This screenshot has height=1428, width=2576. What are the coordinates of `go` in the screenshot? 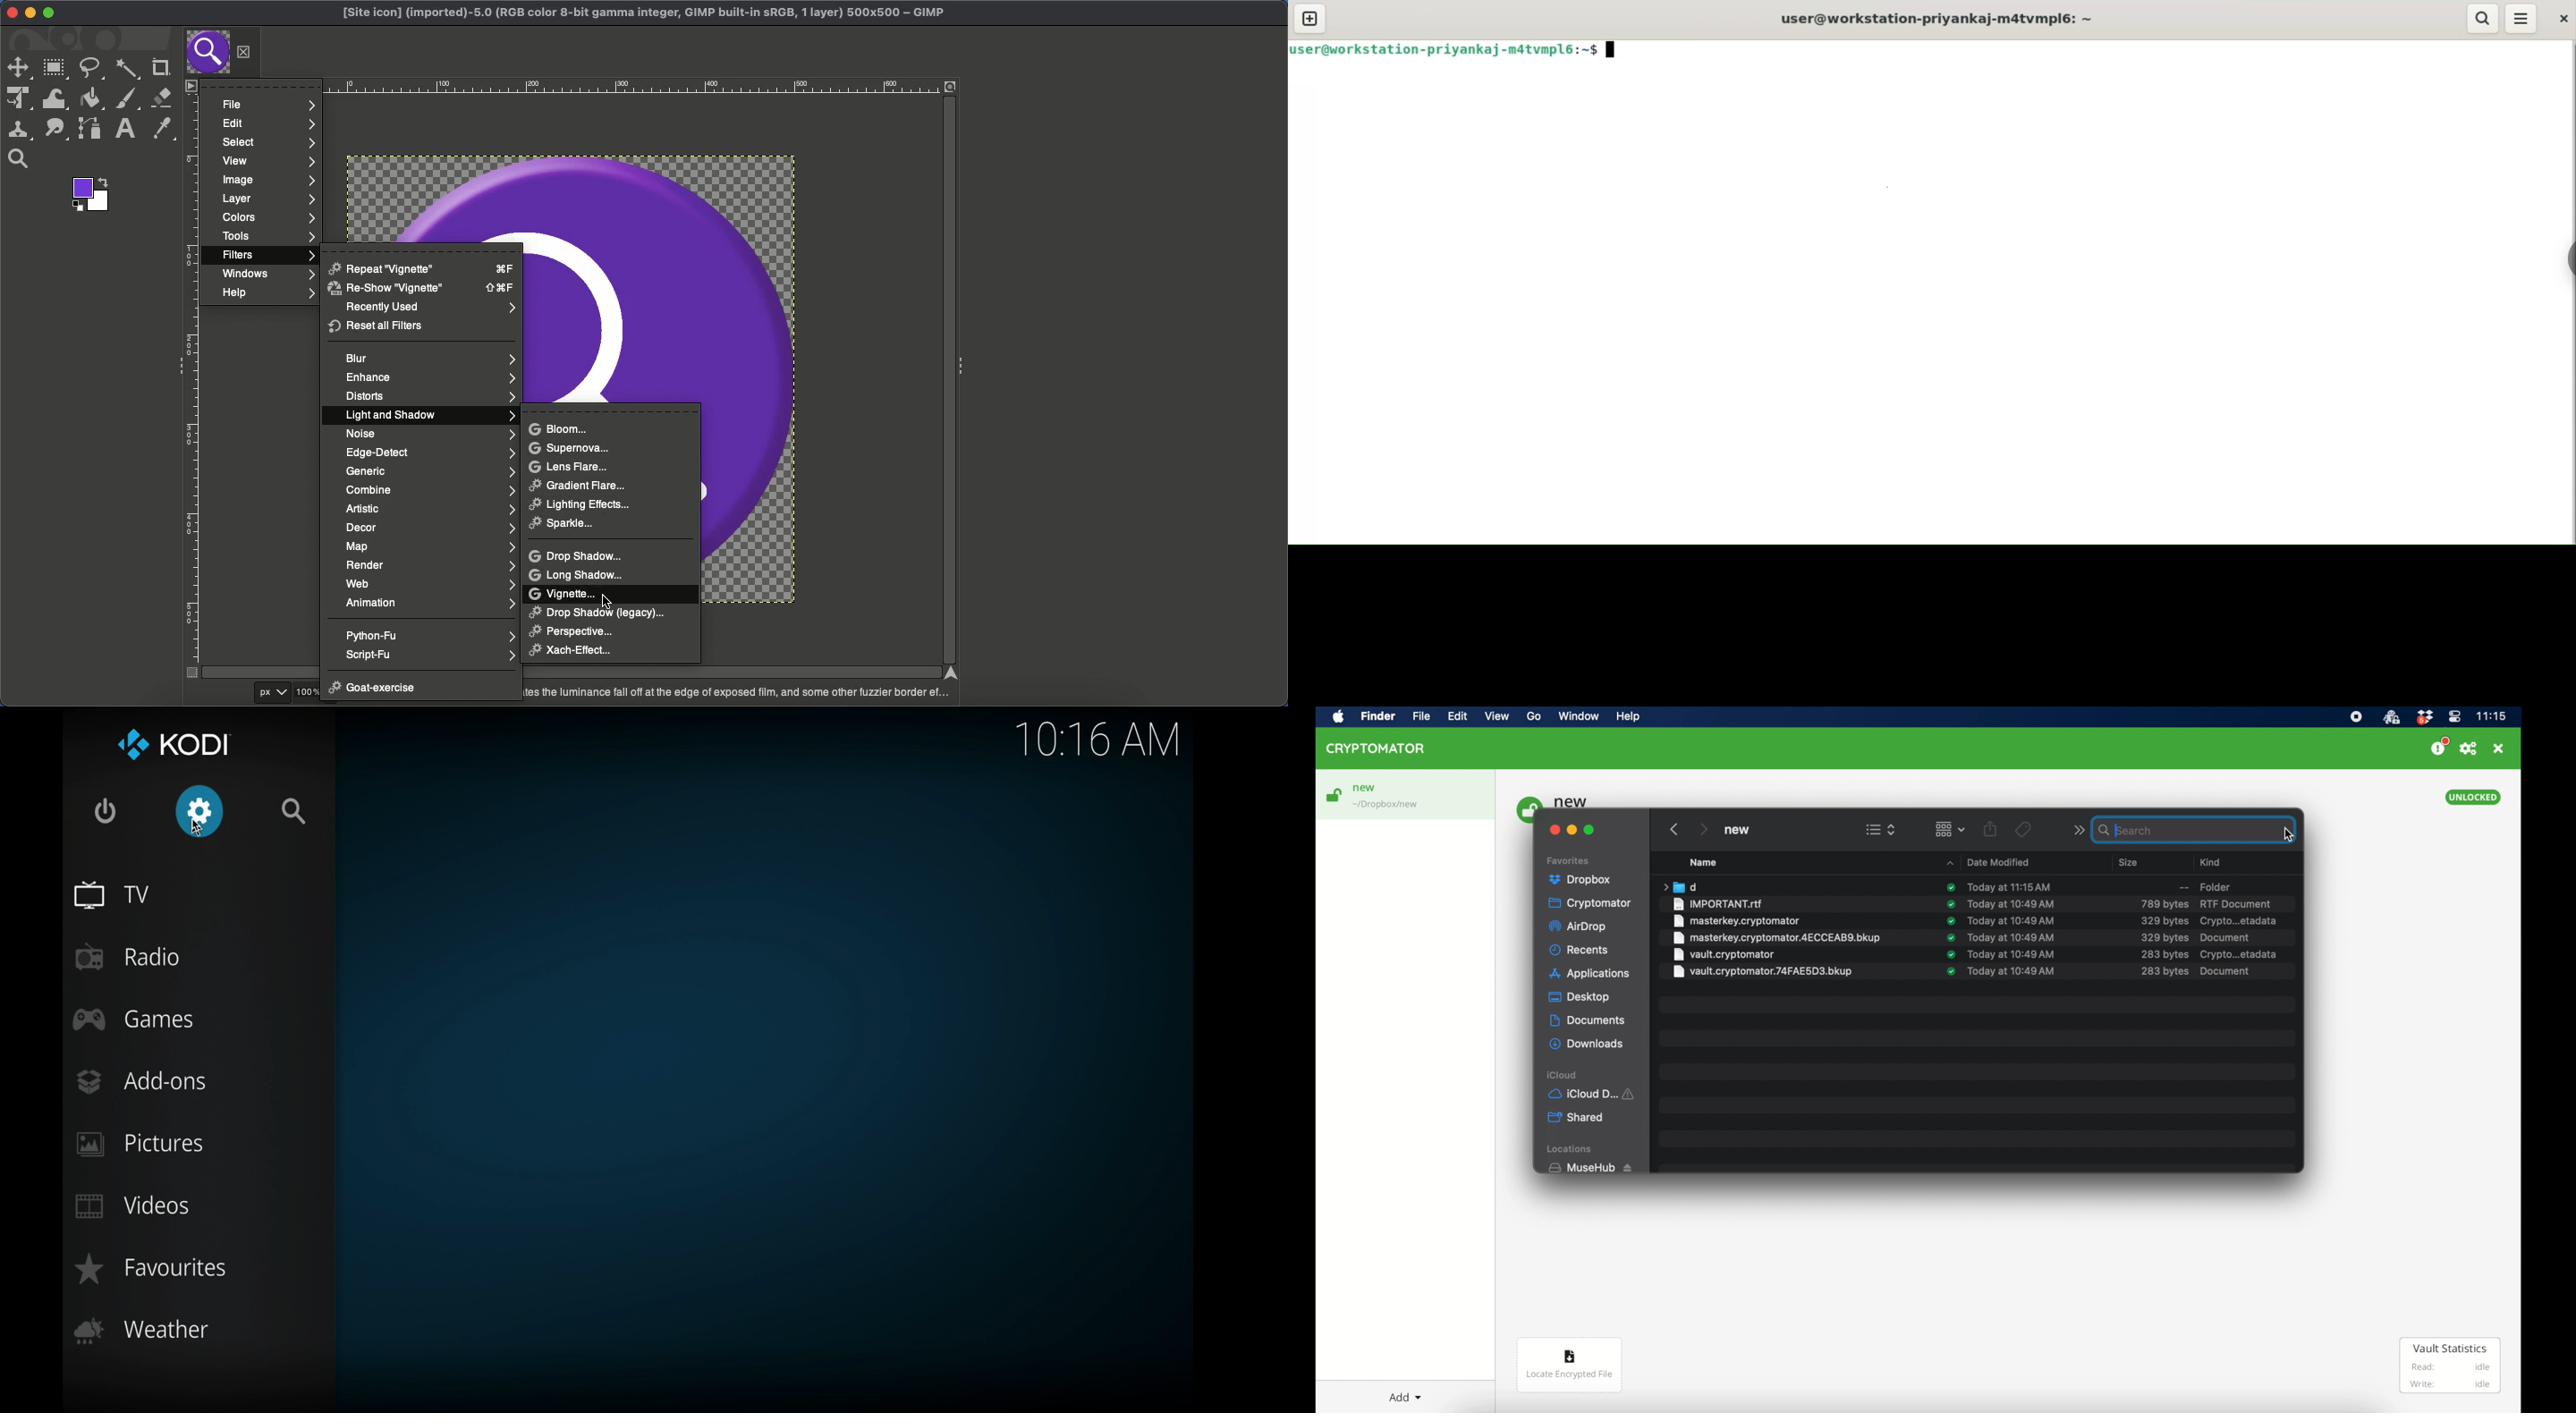 It's located at (1535, 716).